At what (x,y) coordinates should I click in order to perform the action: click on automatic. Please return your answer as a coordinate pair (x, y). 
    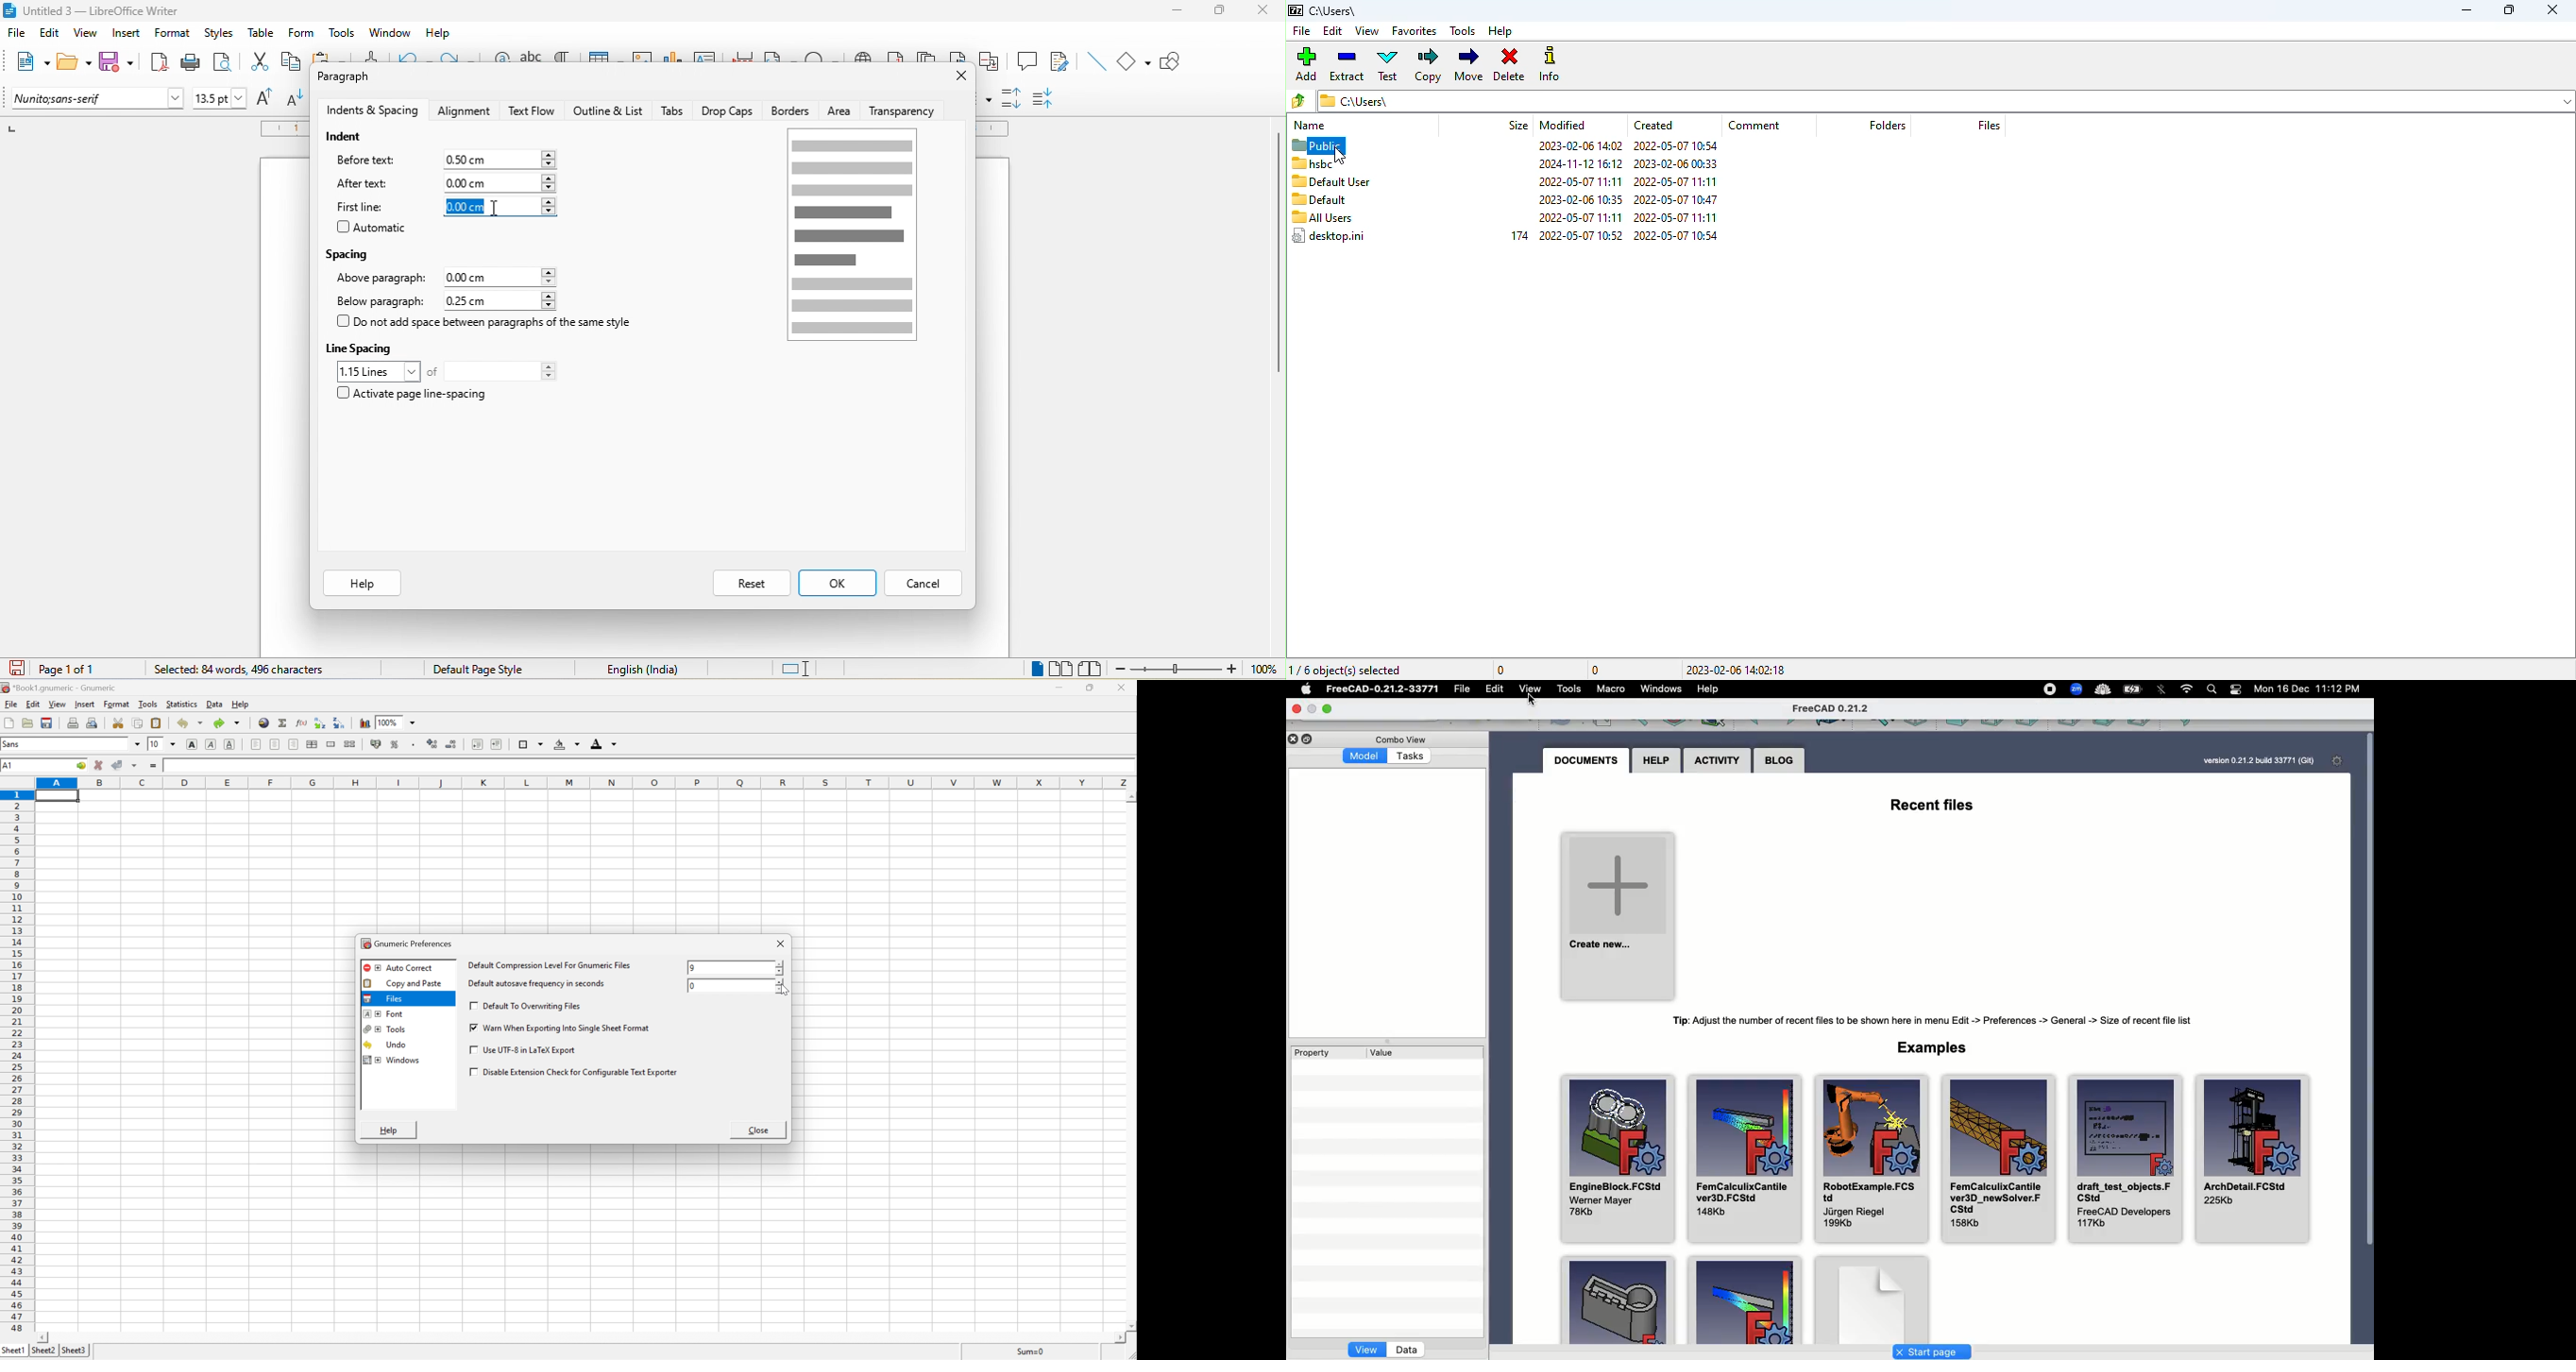
    Looking at the image, I should click on (382, 230).